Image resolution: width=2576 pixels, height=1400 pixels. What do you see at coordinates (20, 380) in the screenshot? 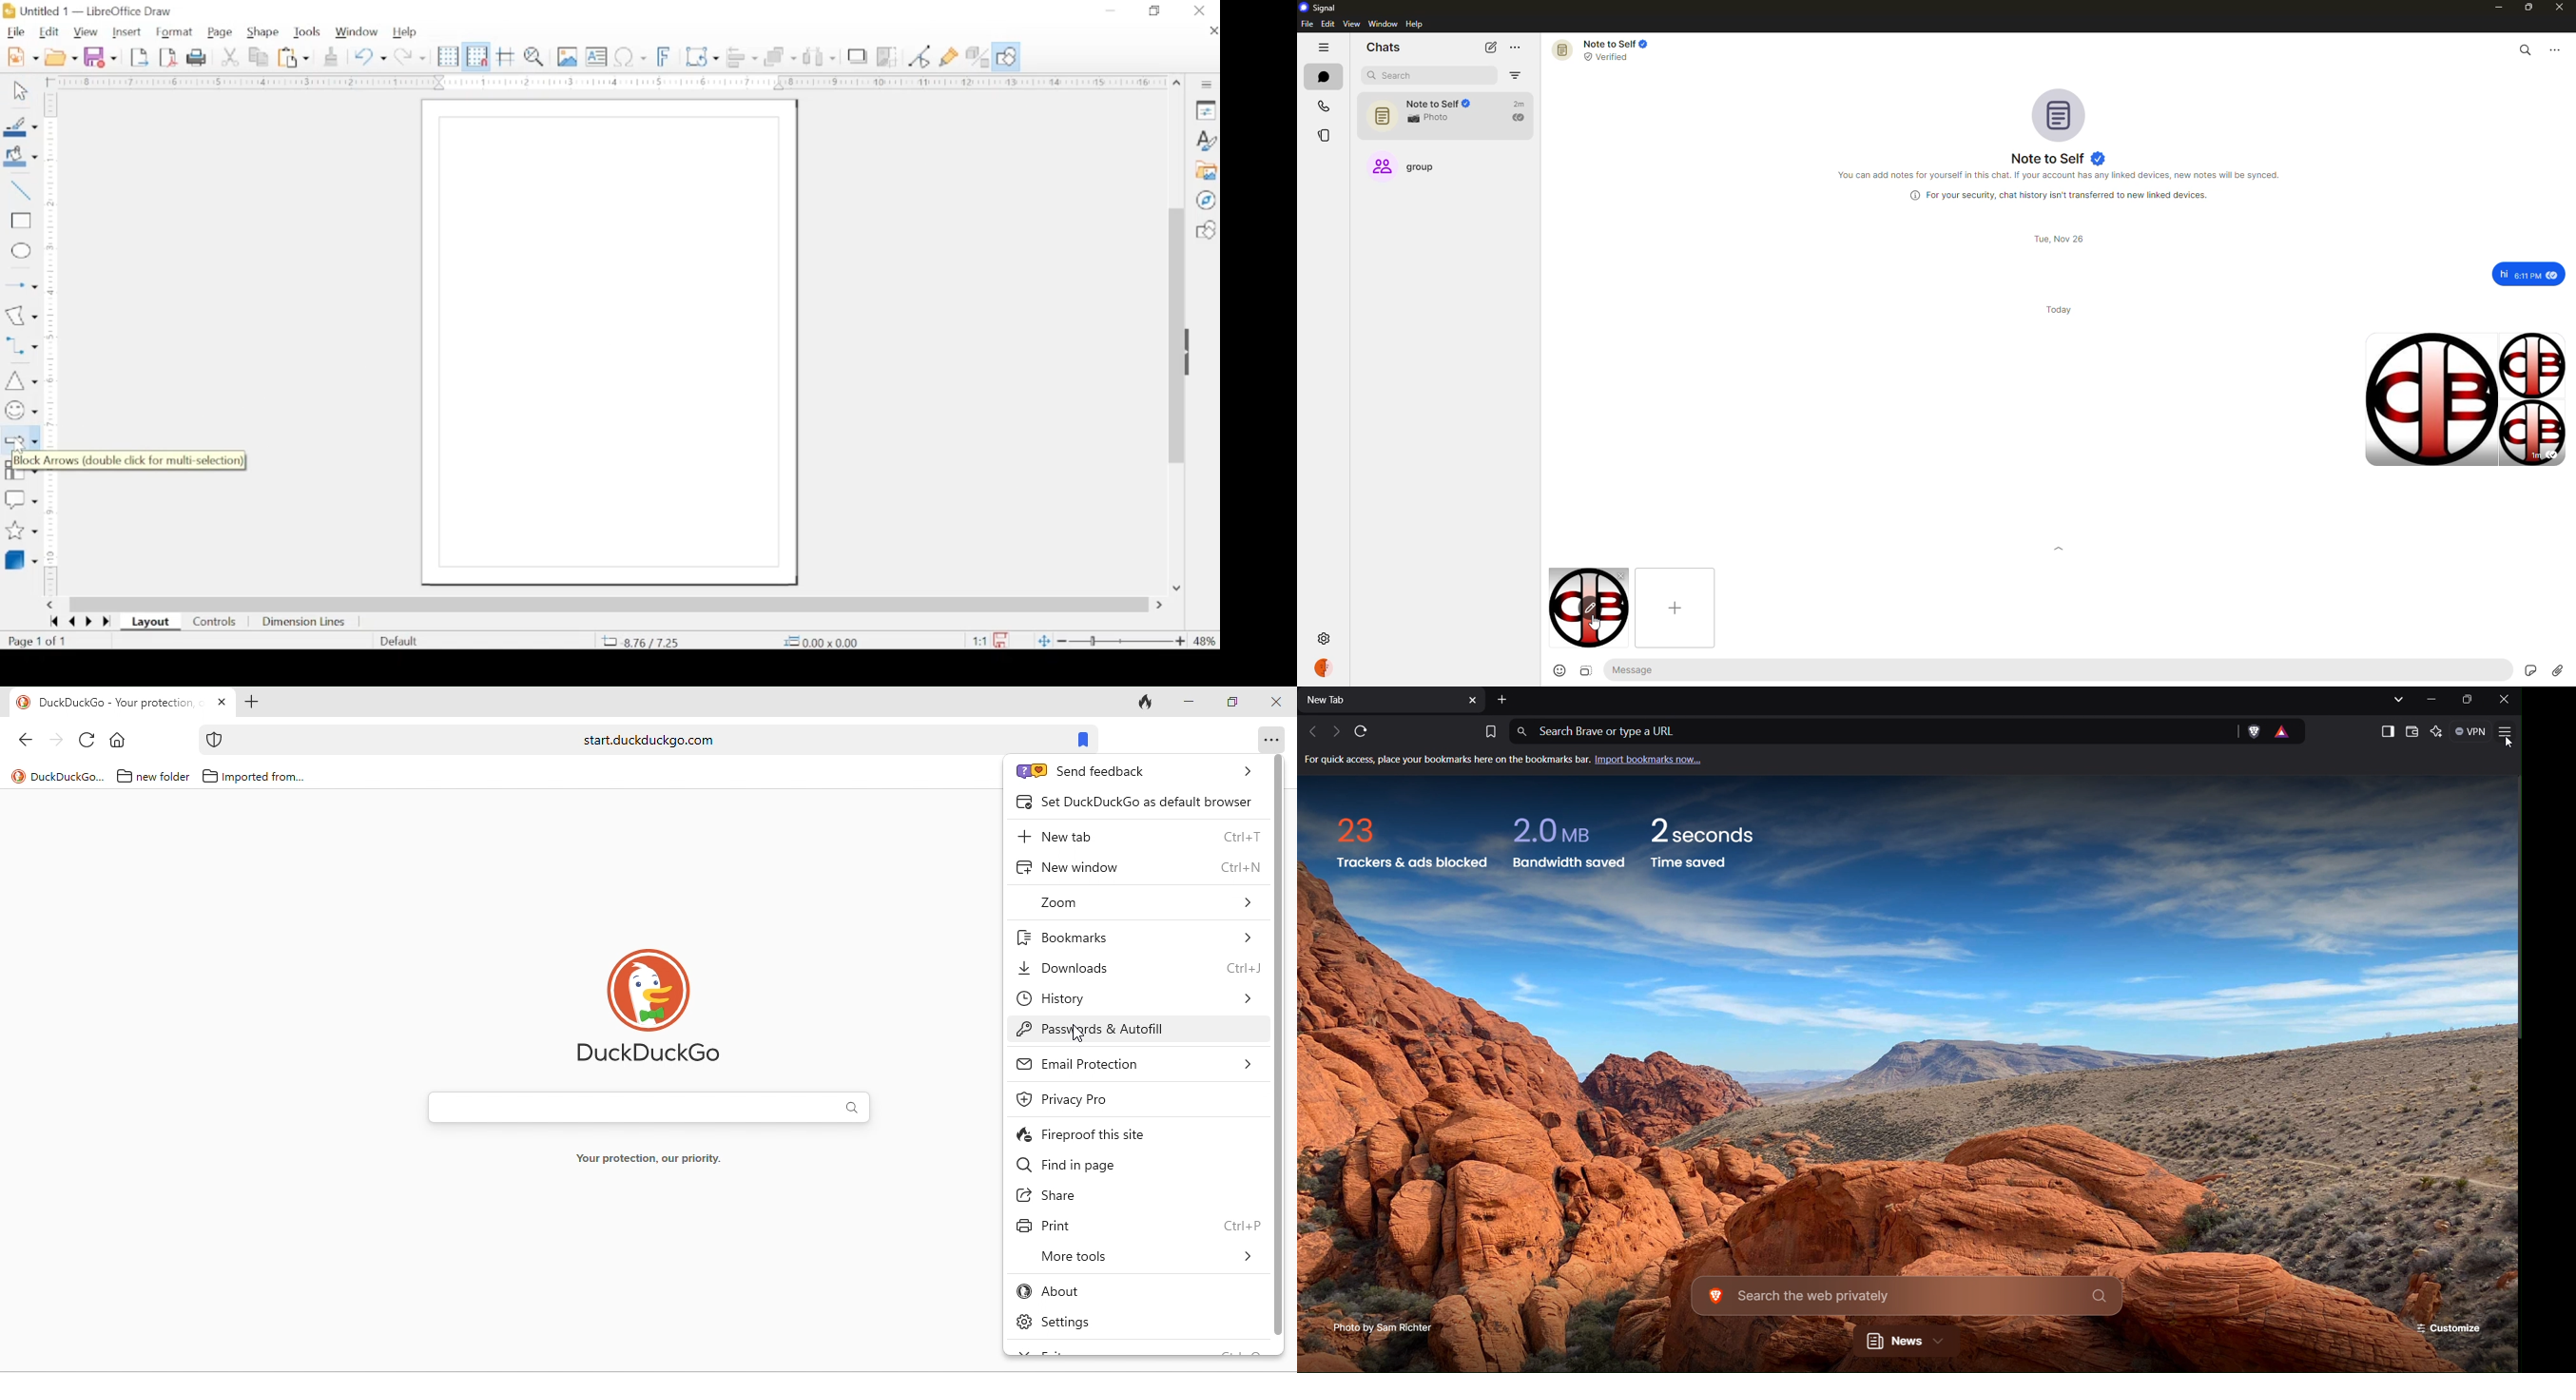
I see `insert triangle` at bounding box center [20, 380].